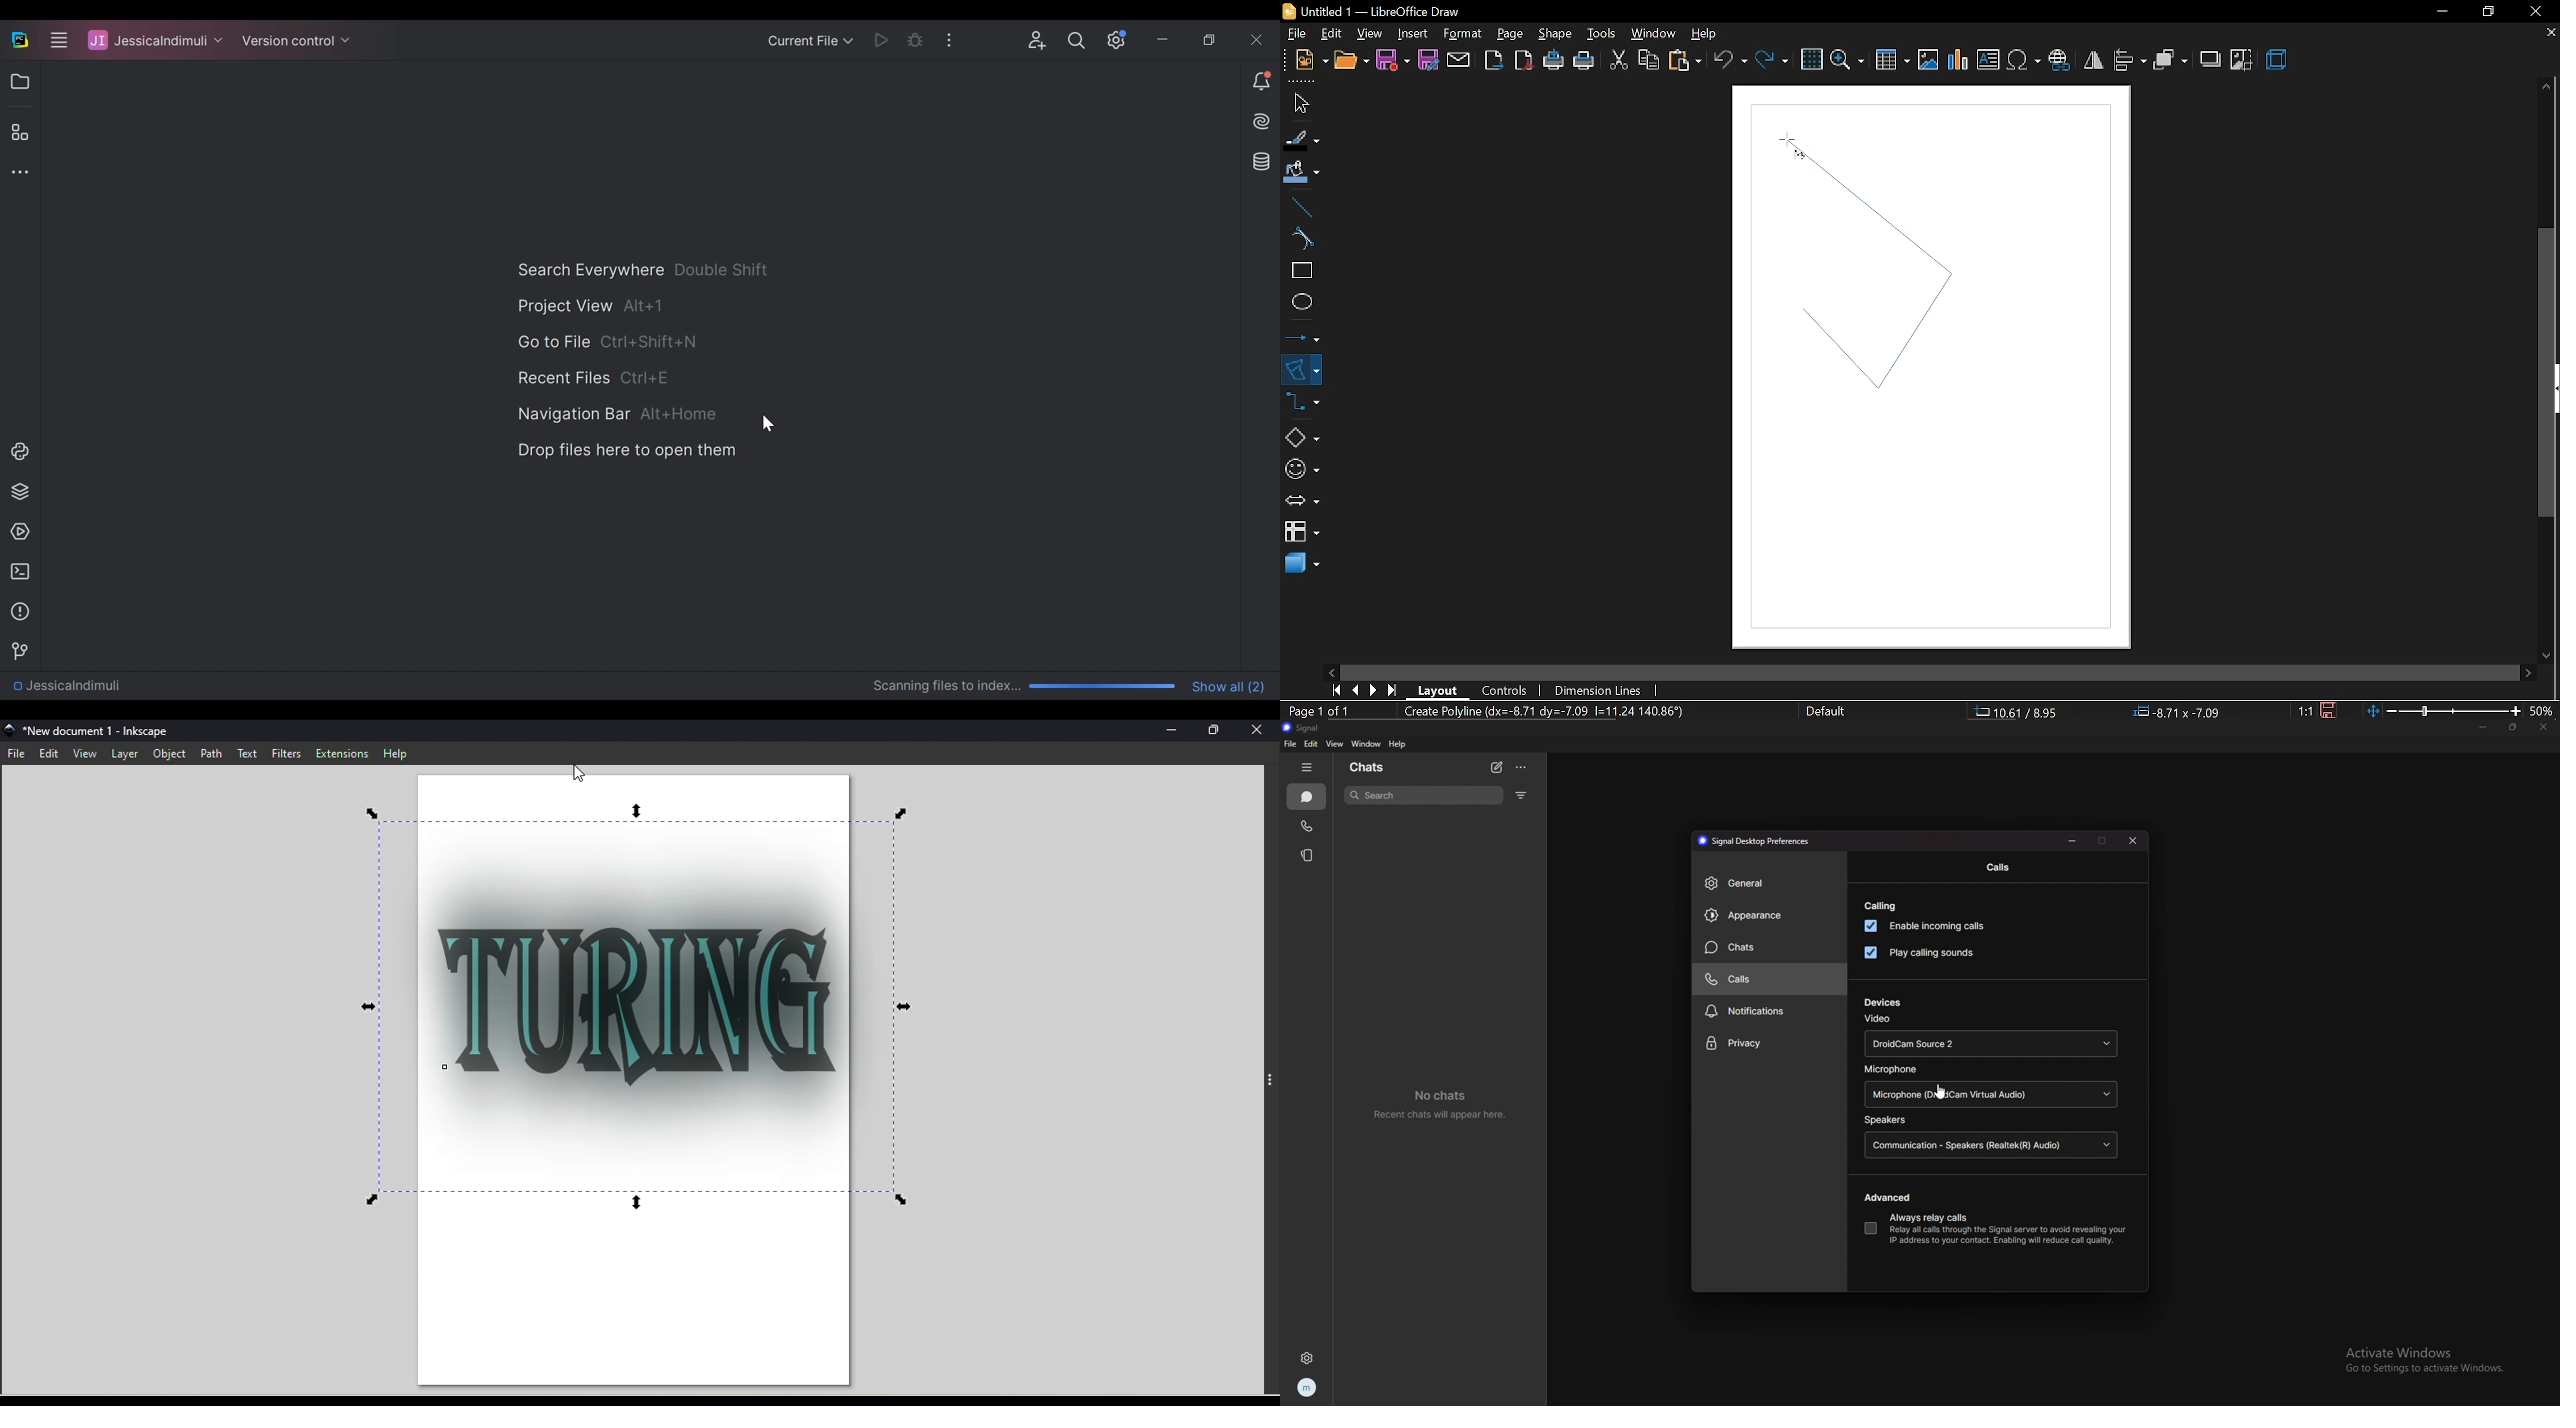 The width and height of the screenshot is (2576, 1428). Describe the element at coordinates (2007, 1236) in the screenshot. I see `info` at that location.